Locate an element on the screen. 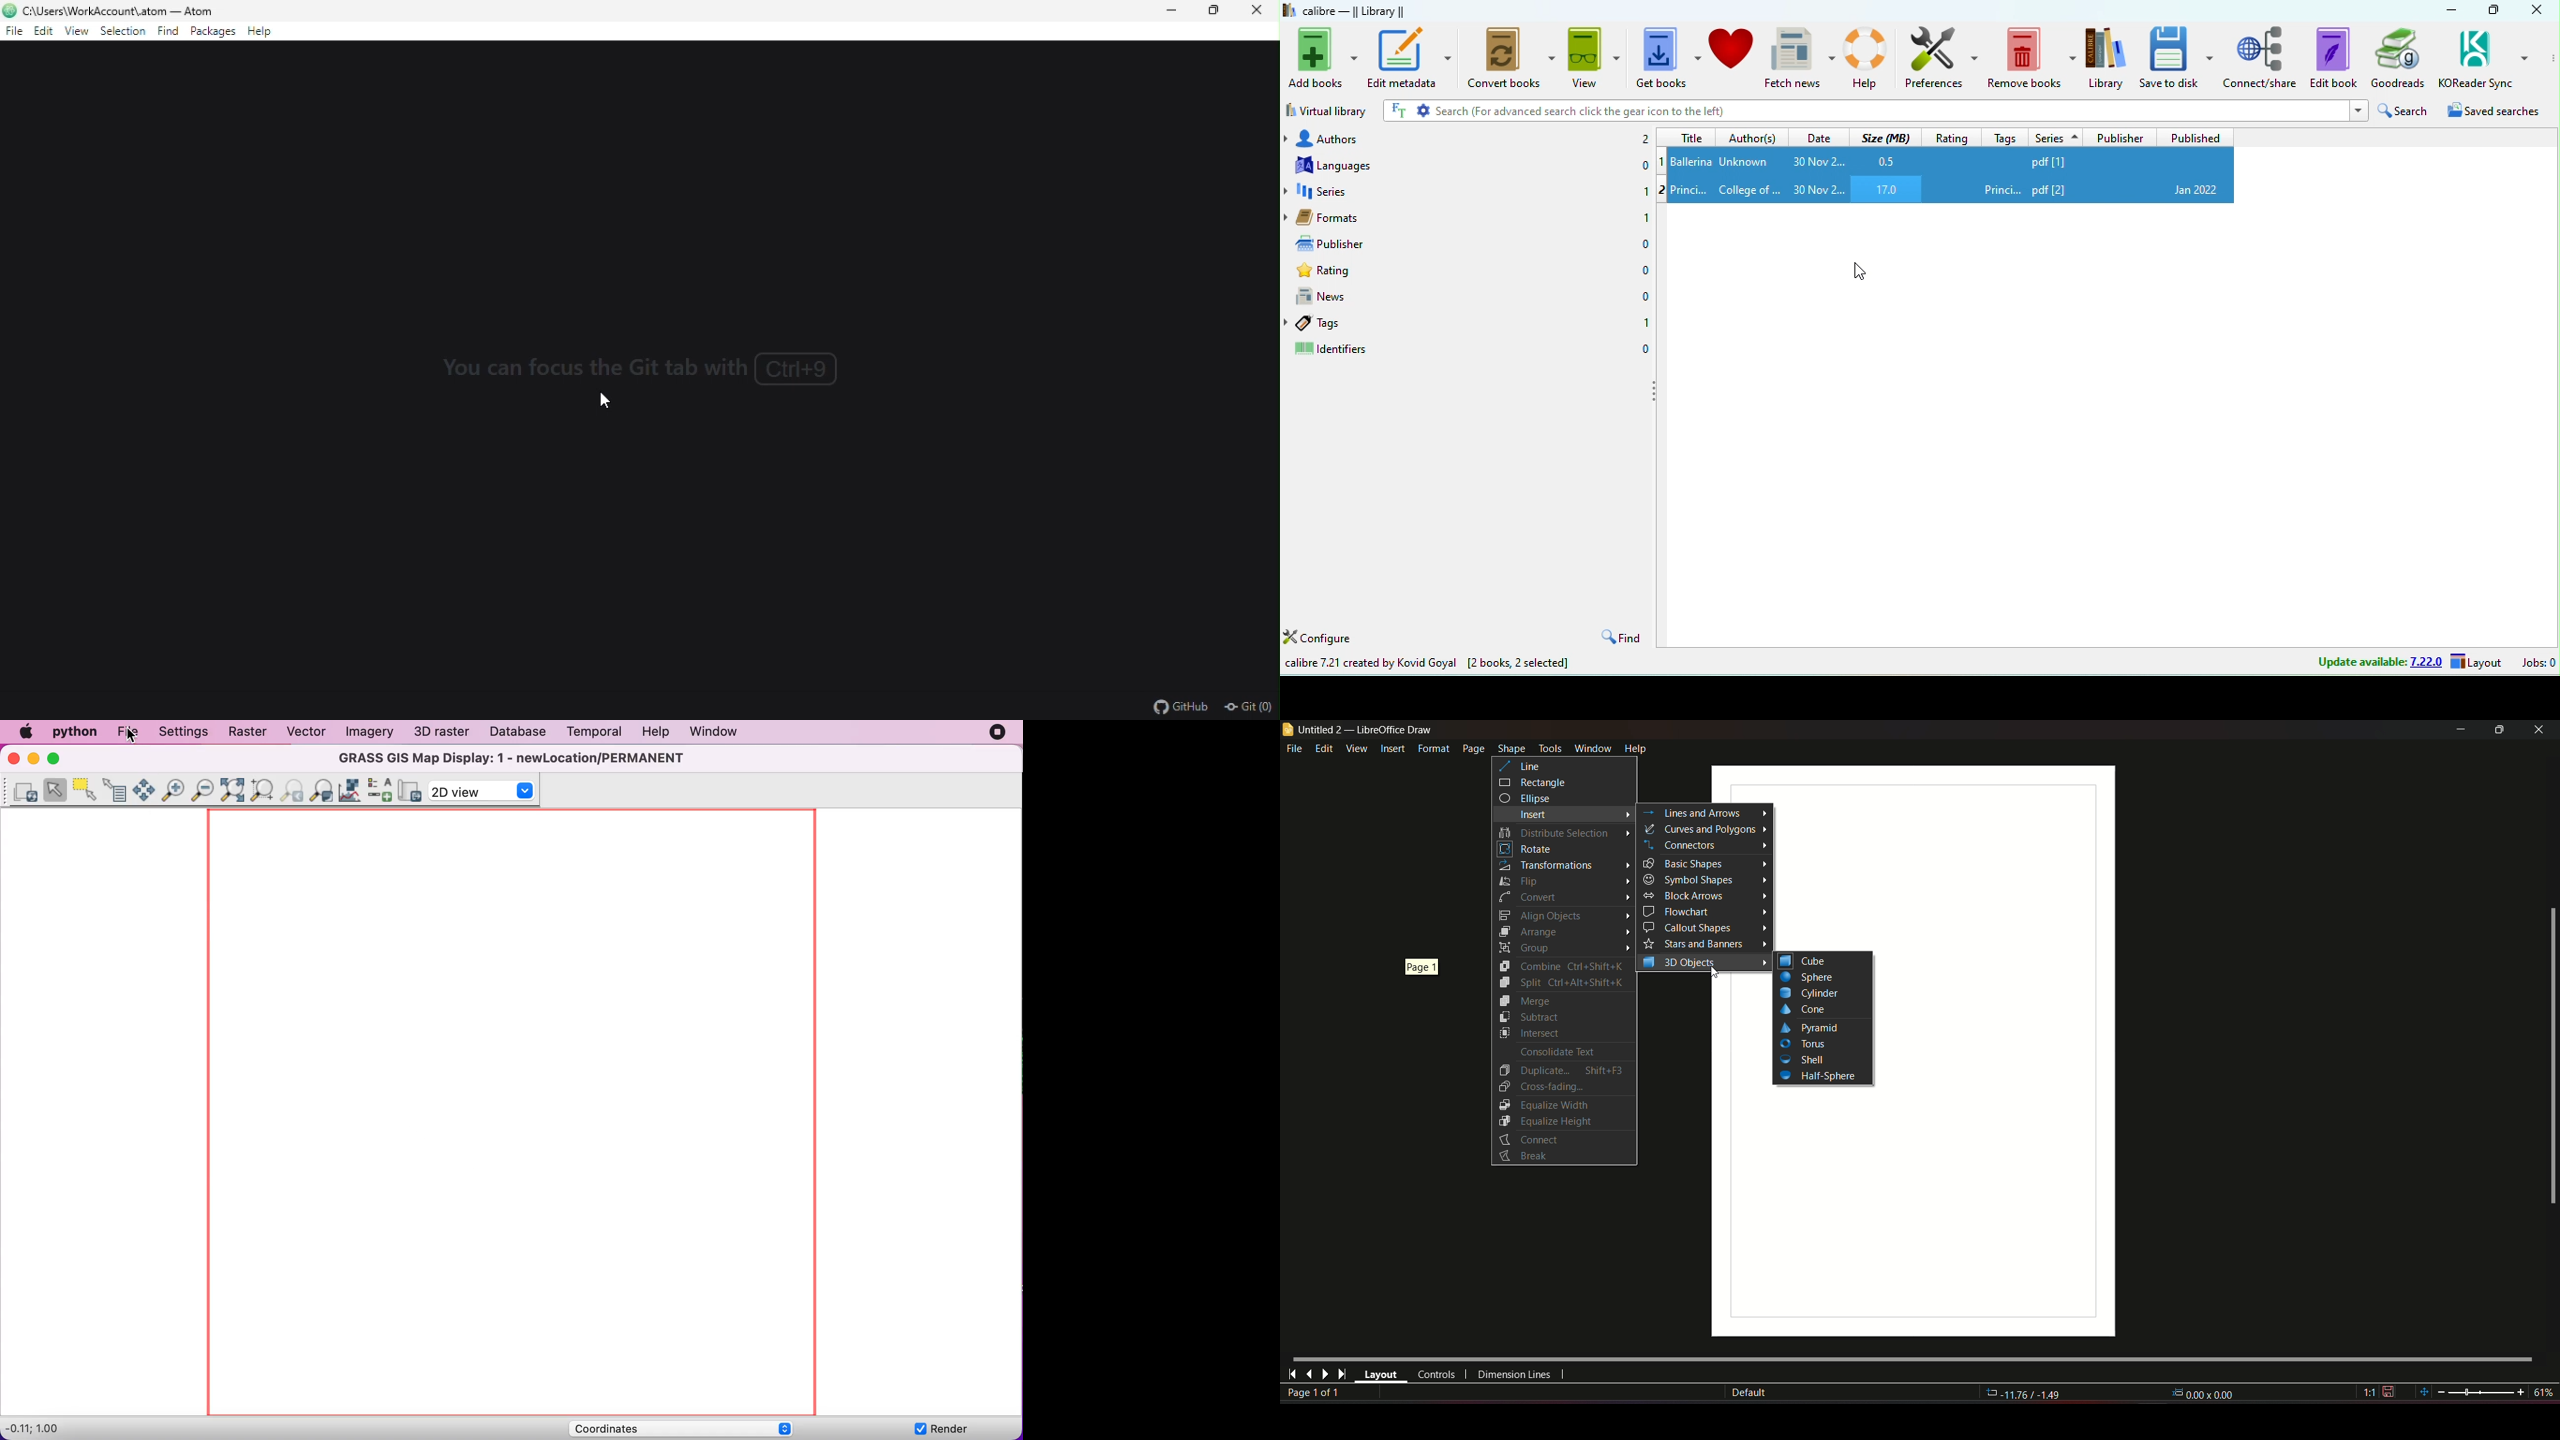 This screenshot has height=1456, width=2576. Basic Shapes is located at coordinates (1682, 863).